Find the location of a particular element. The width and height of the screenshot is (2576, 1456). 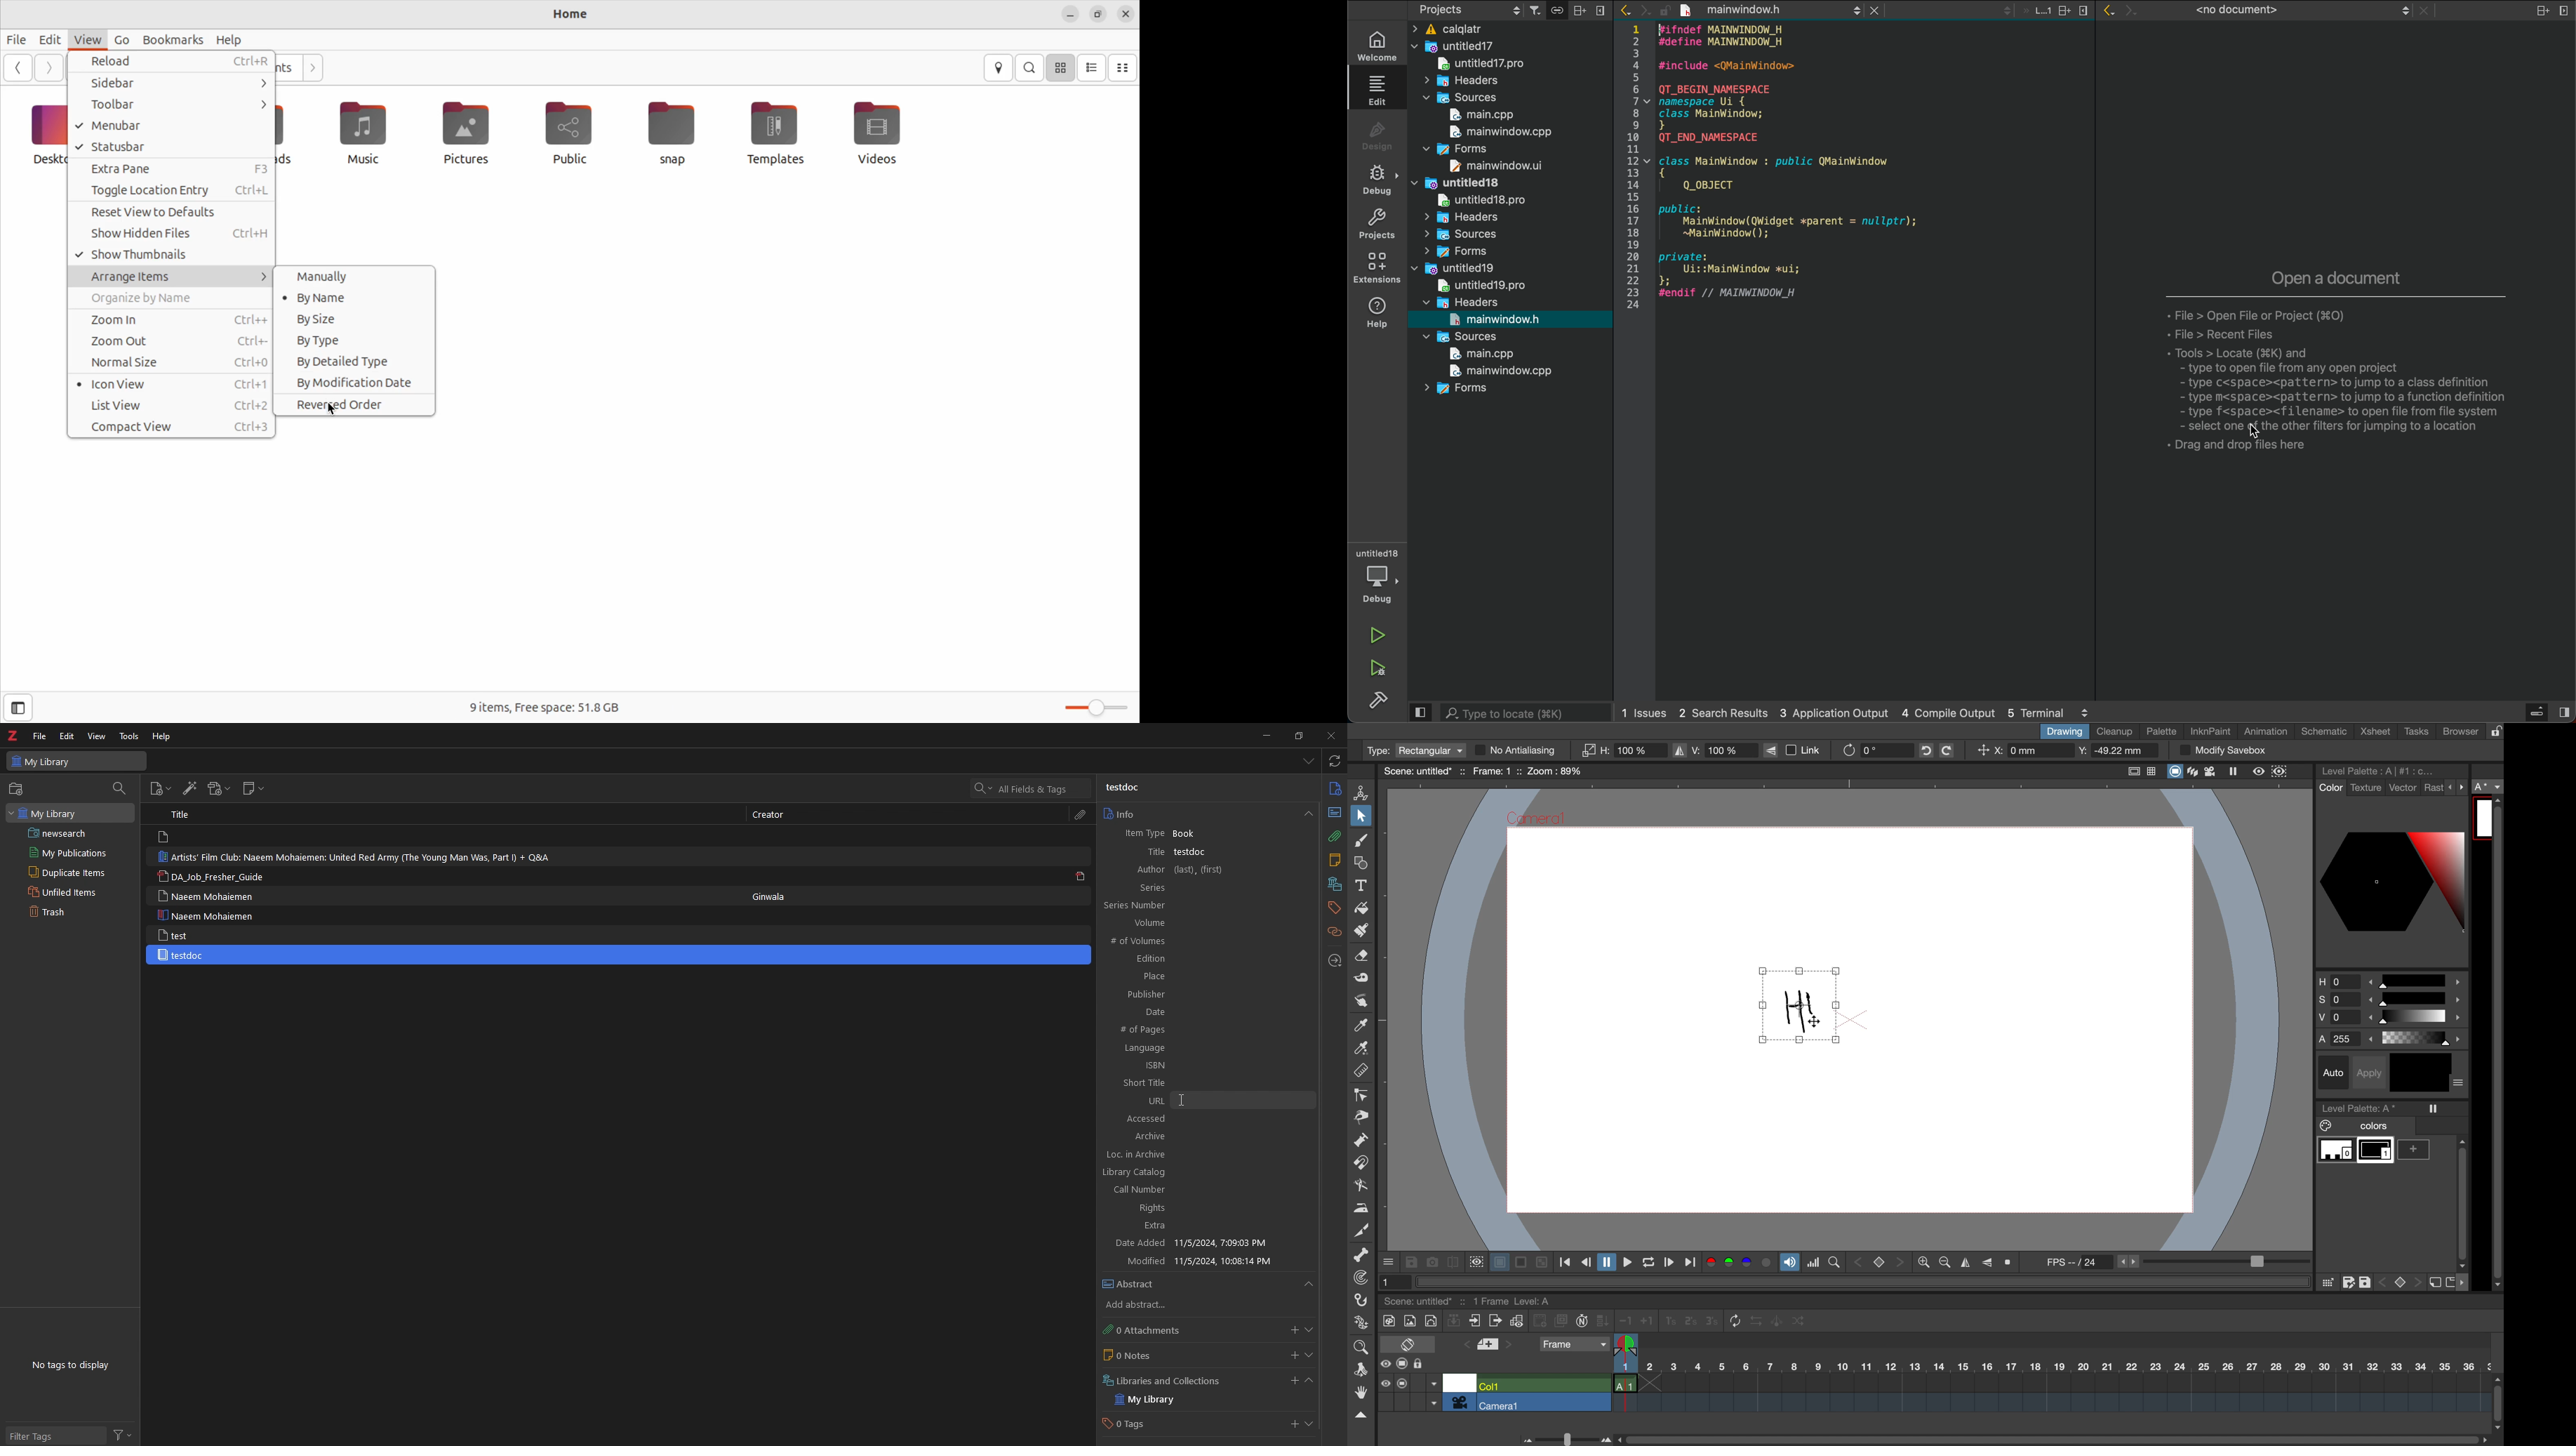

Author (last),(first) is located at coordinates (1178, 870).